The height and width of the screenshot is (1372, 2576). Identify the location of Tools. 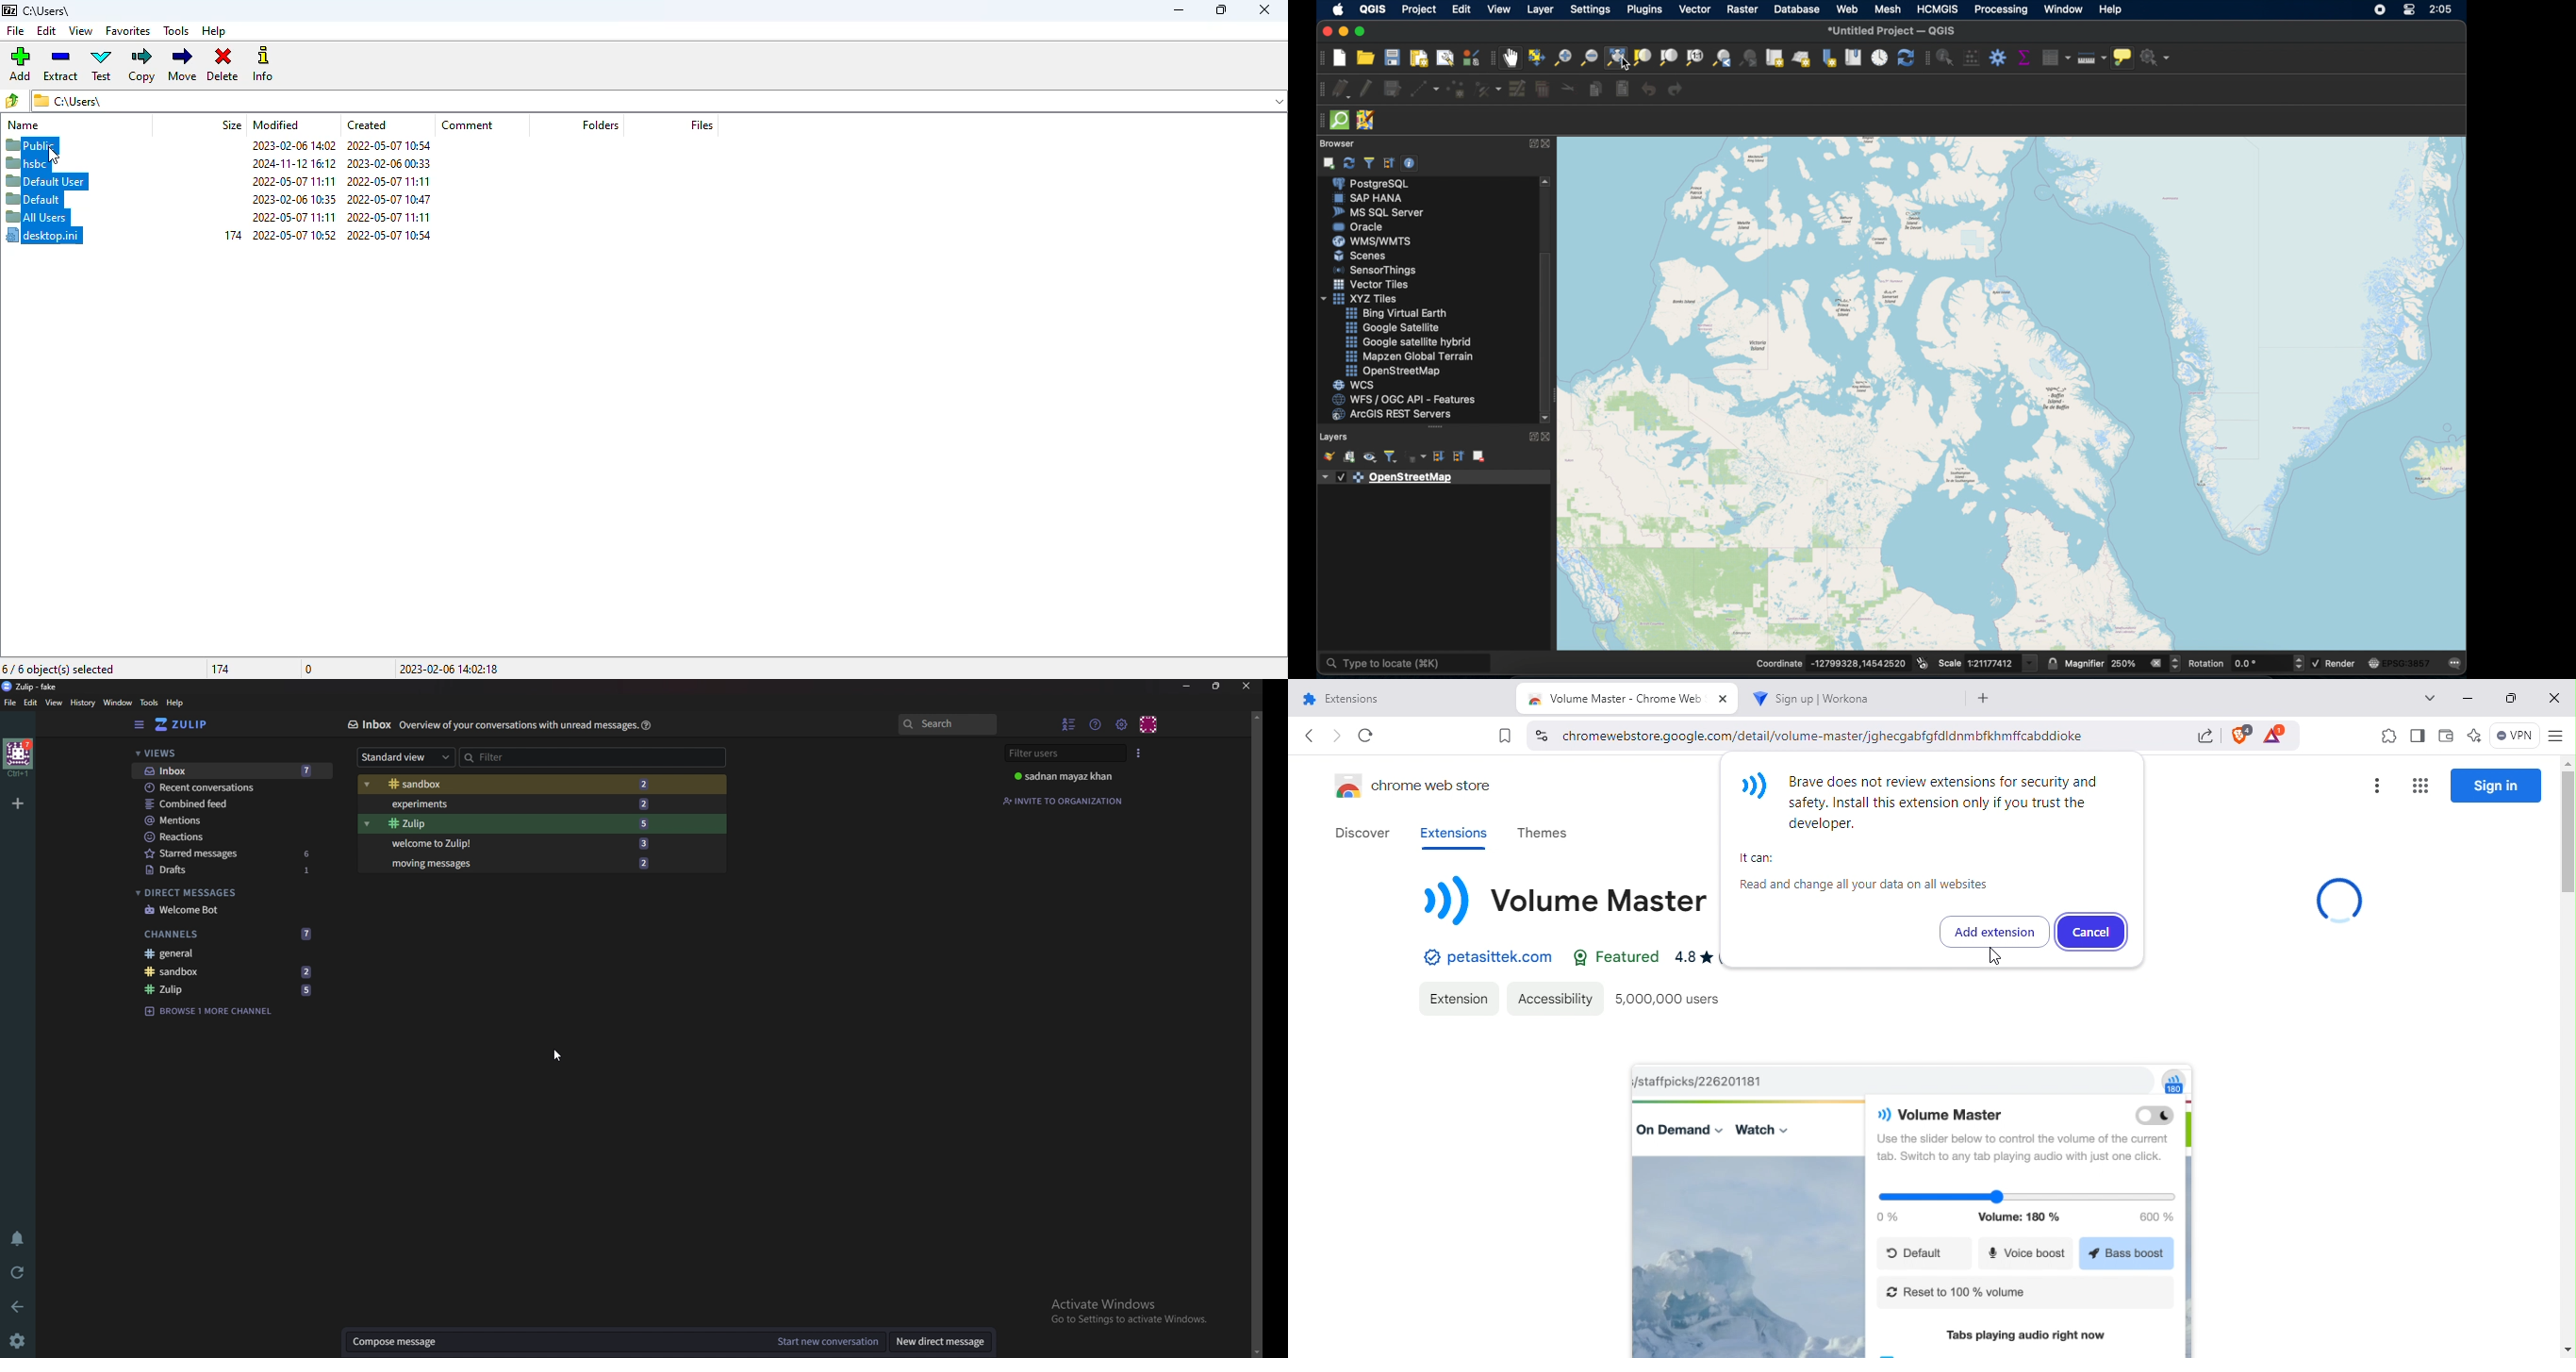
(149, 702).